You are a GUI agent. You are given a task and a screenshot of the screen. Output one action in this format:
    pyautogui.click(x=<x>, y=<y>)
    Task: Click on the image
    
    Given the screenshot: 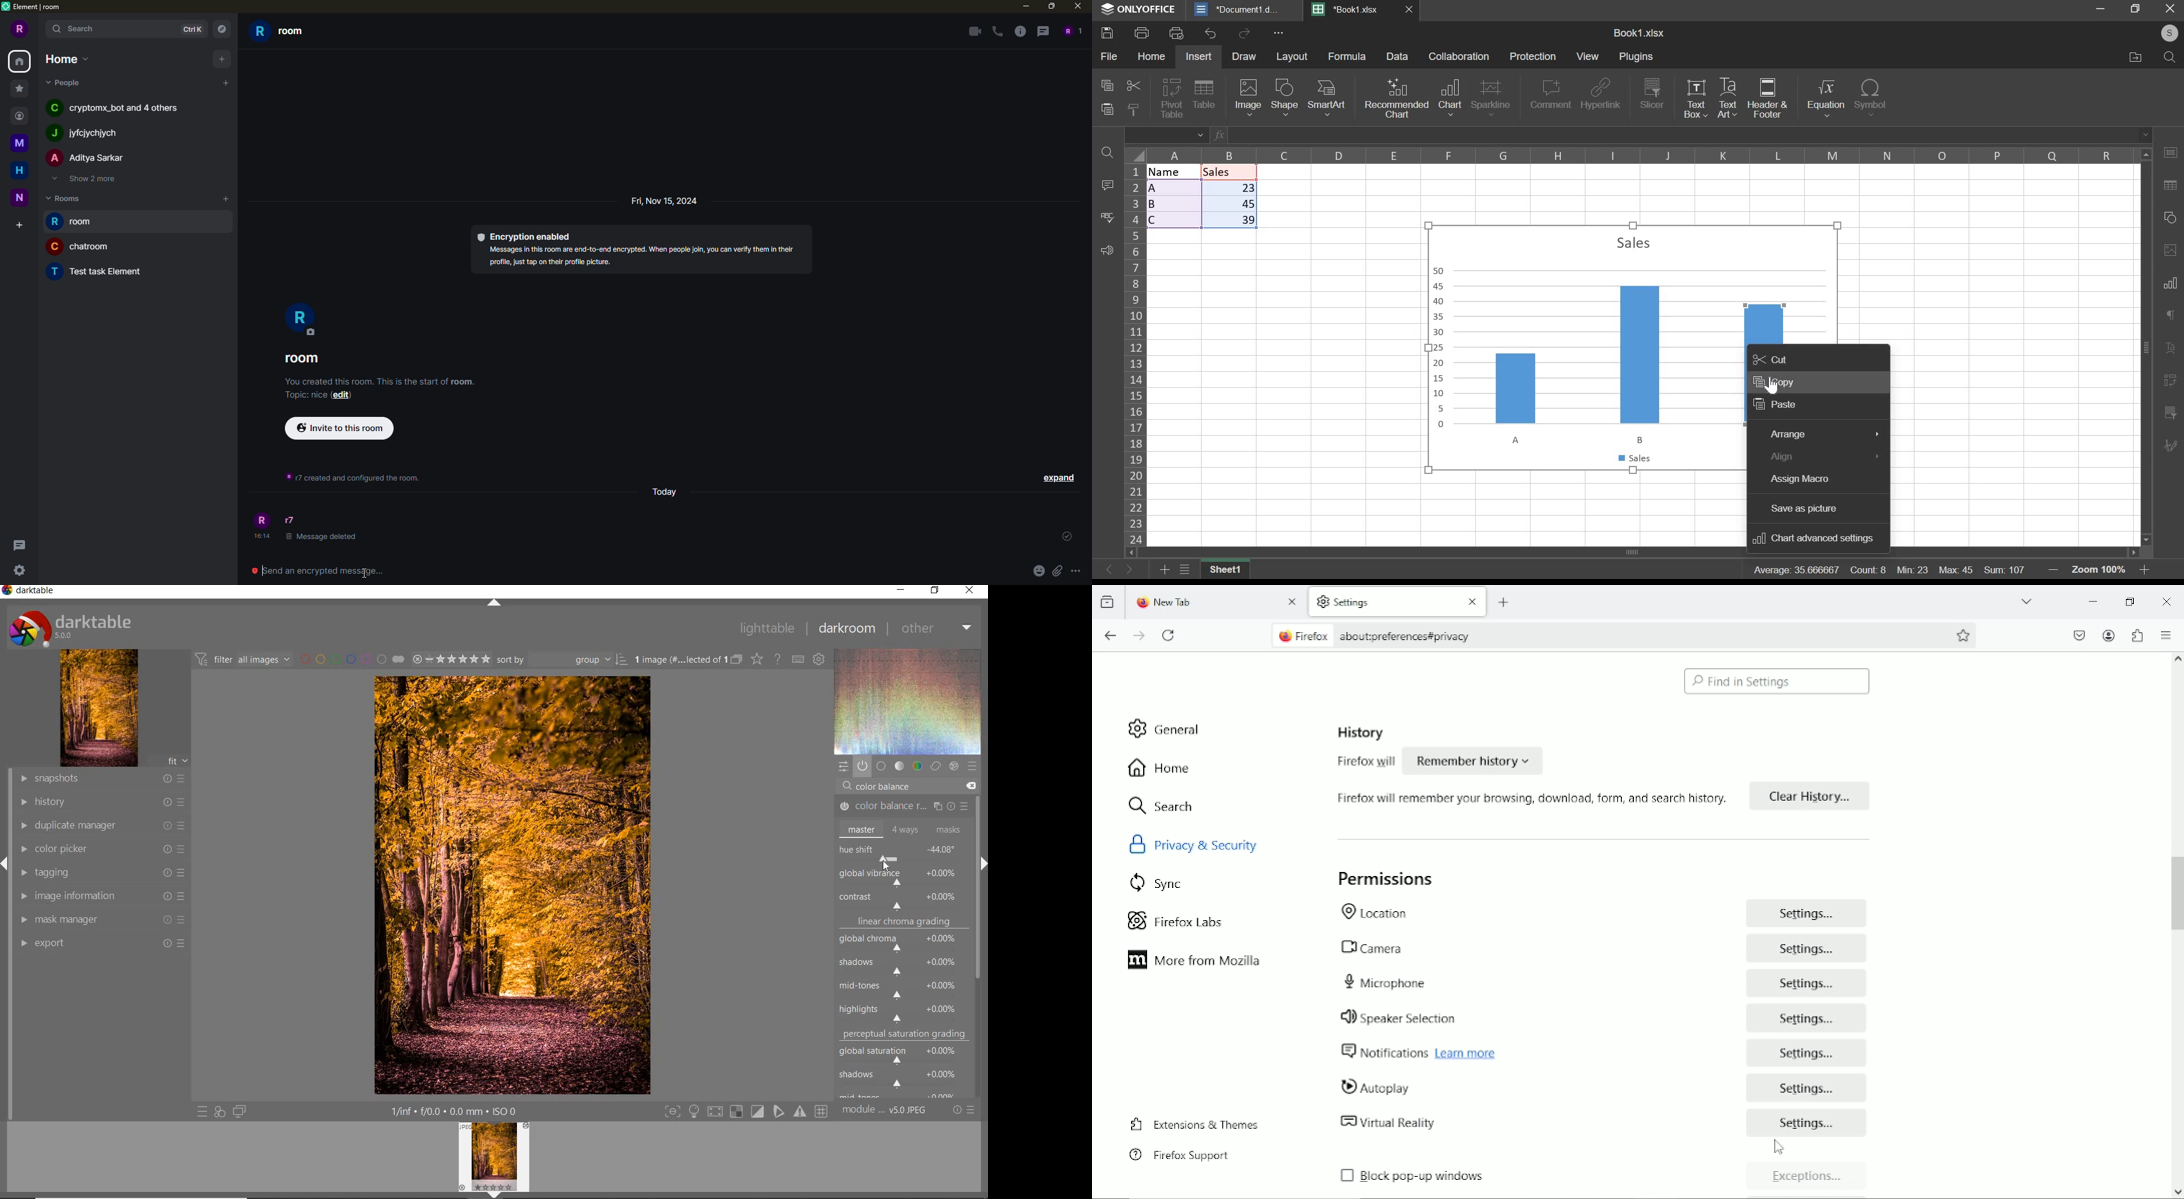 What is the action you would take?
    pyautogui.click(x=1249, y=97)
    